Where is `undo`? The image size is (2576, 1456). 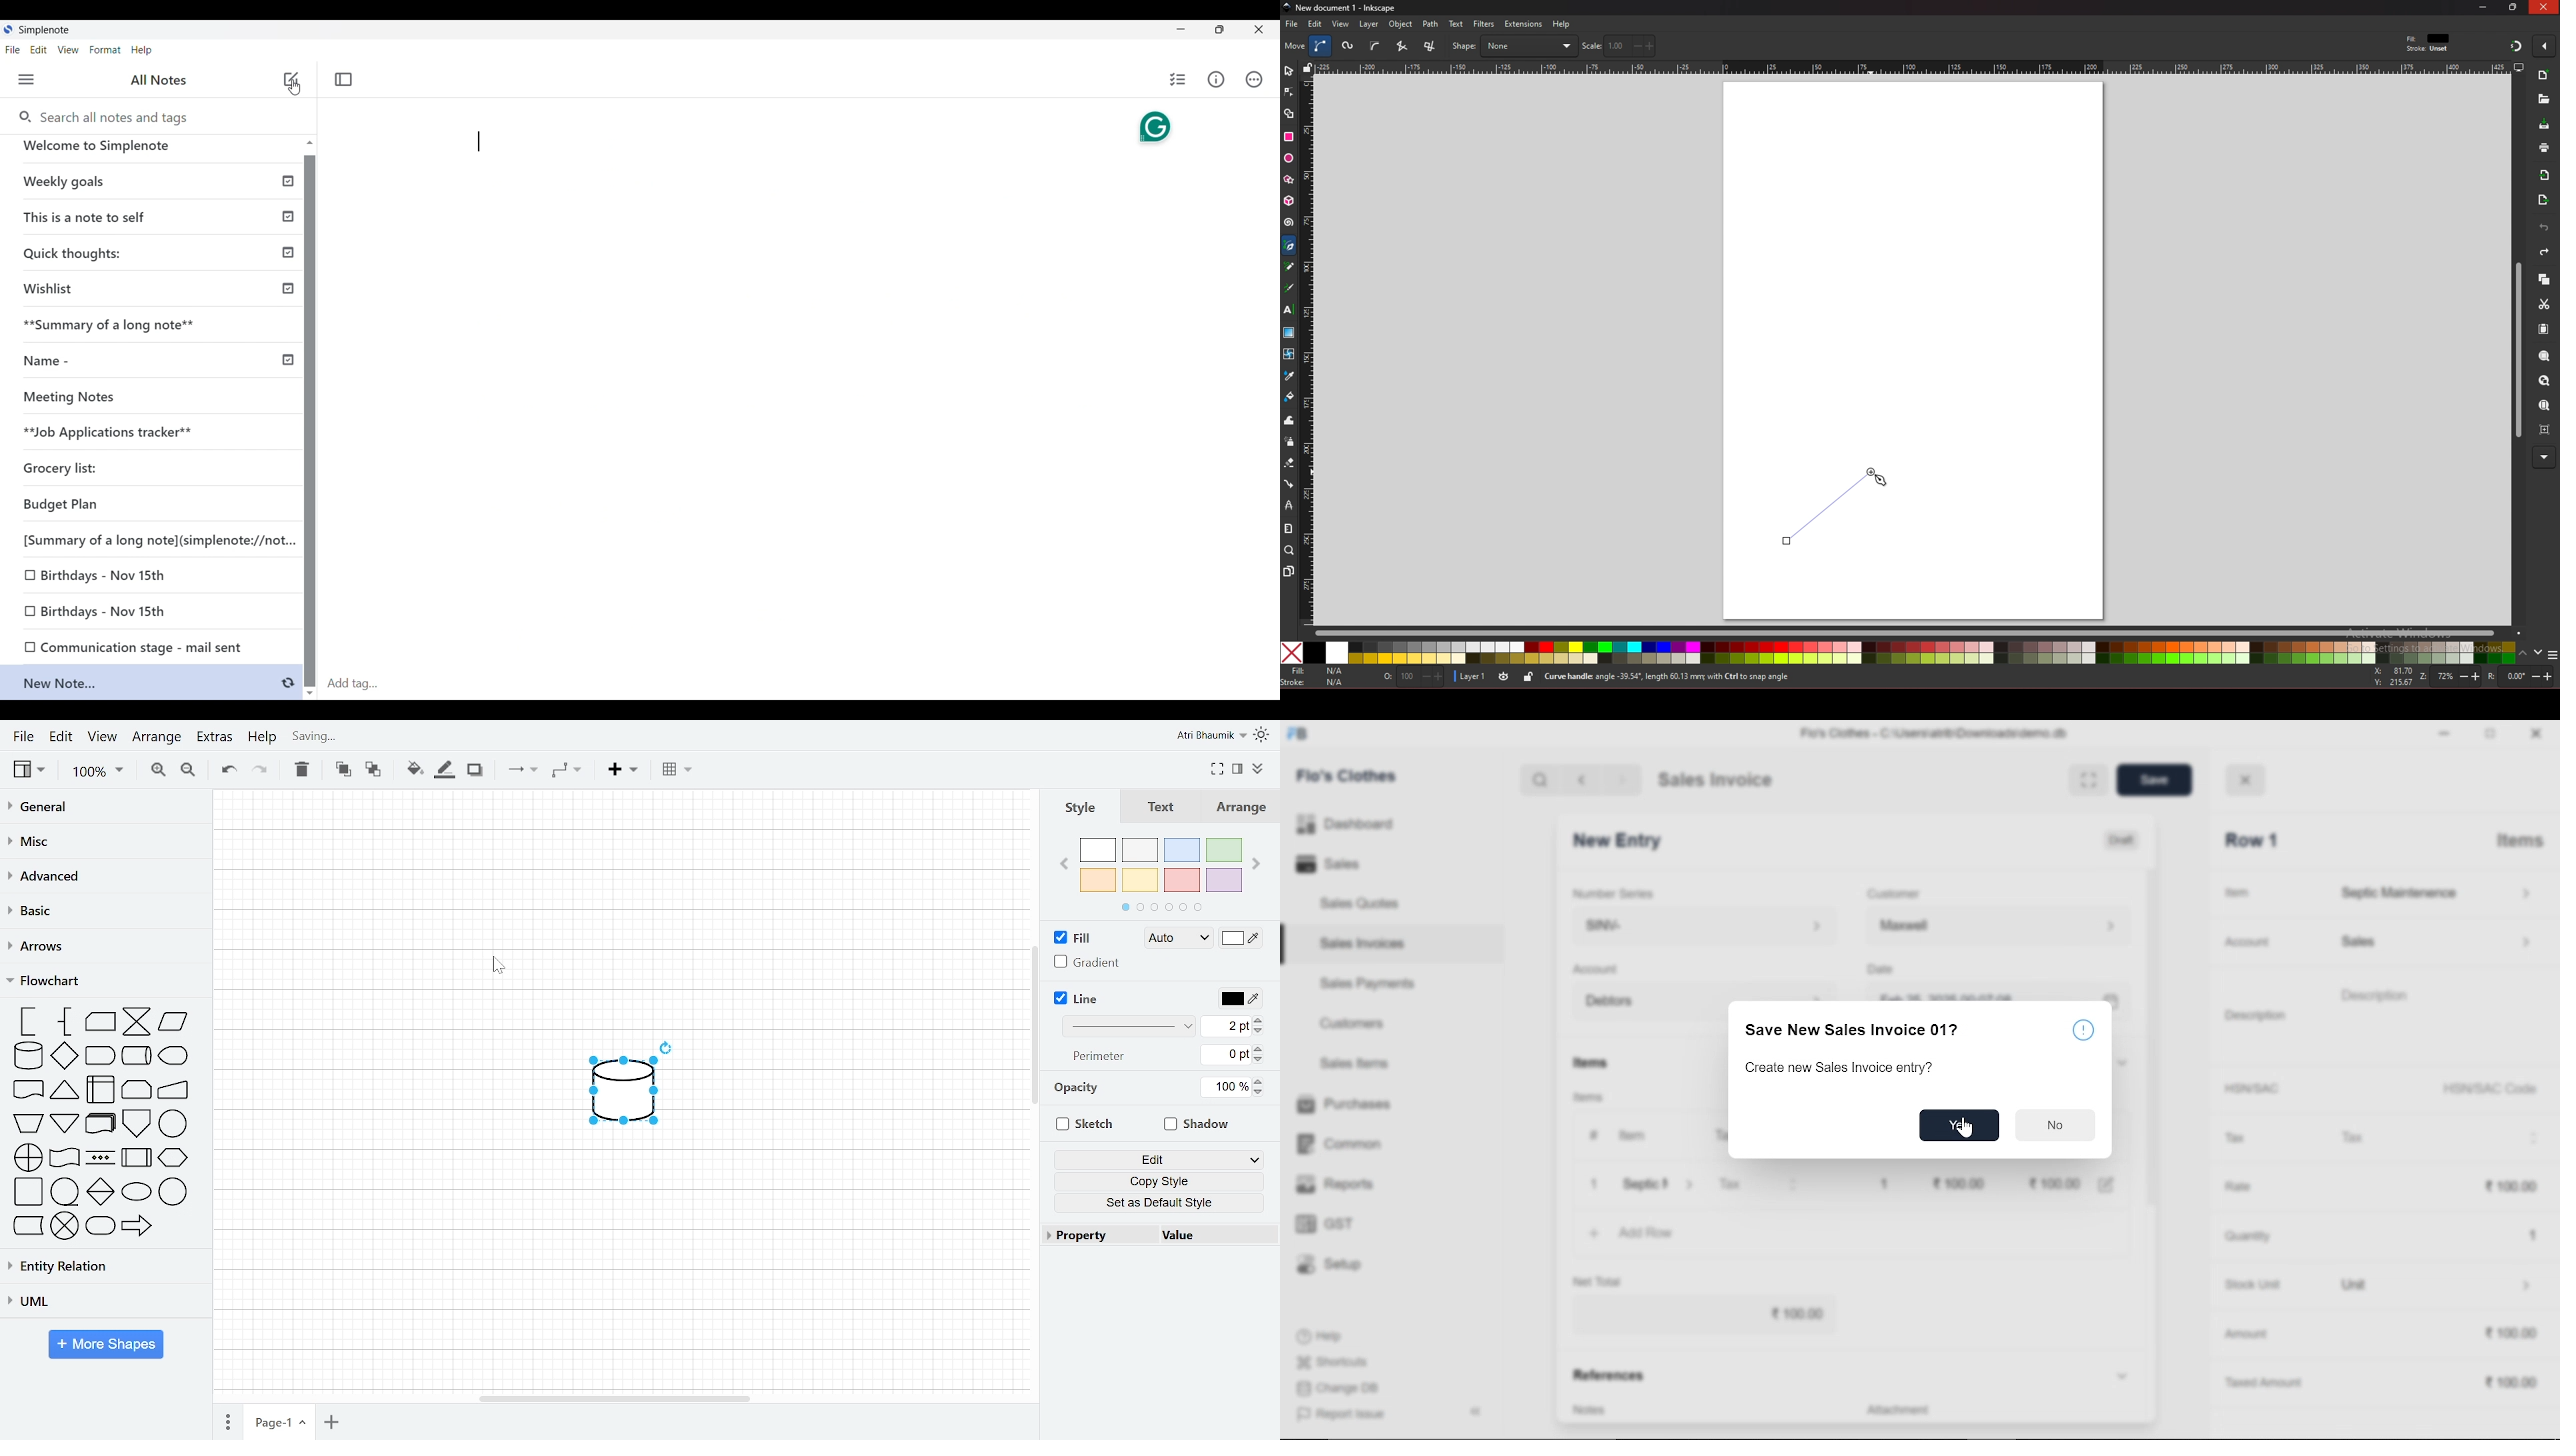
undo is located at coordinates (2544, 228).